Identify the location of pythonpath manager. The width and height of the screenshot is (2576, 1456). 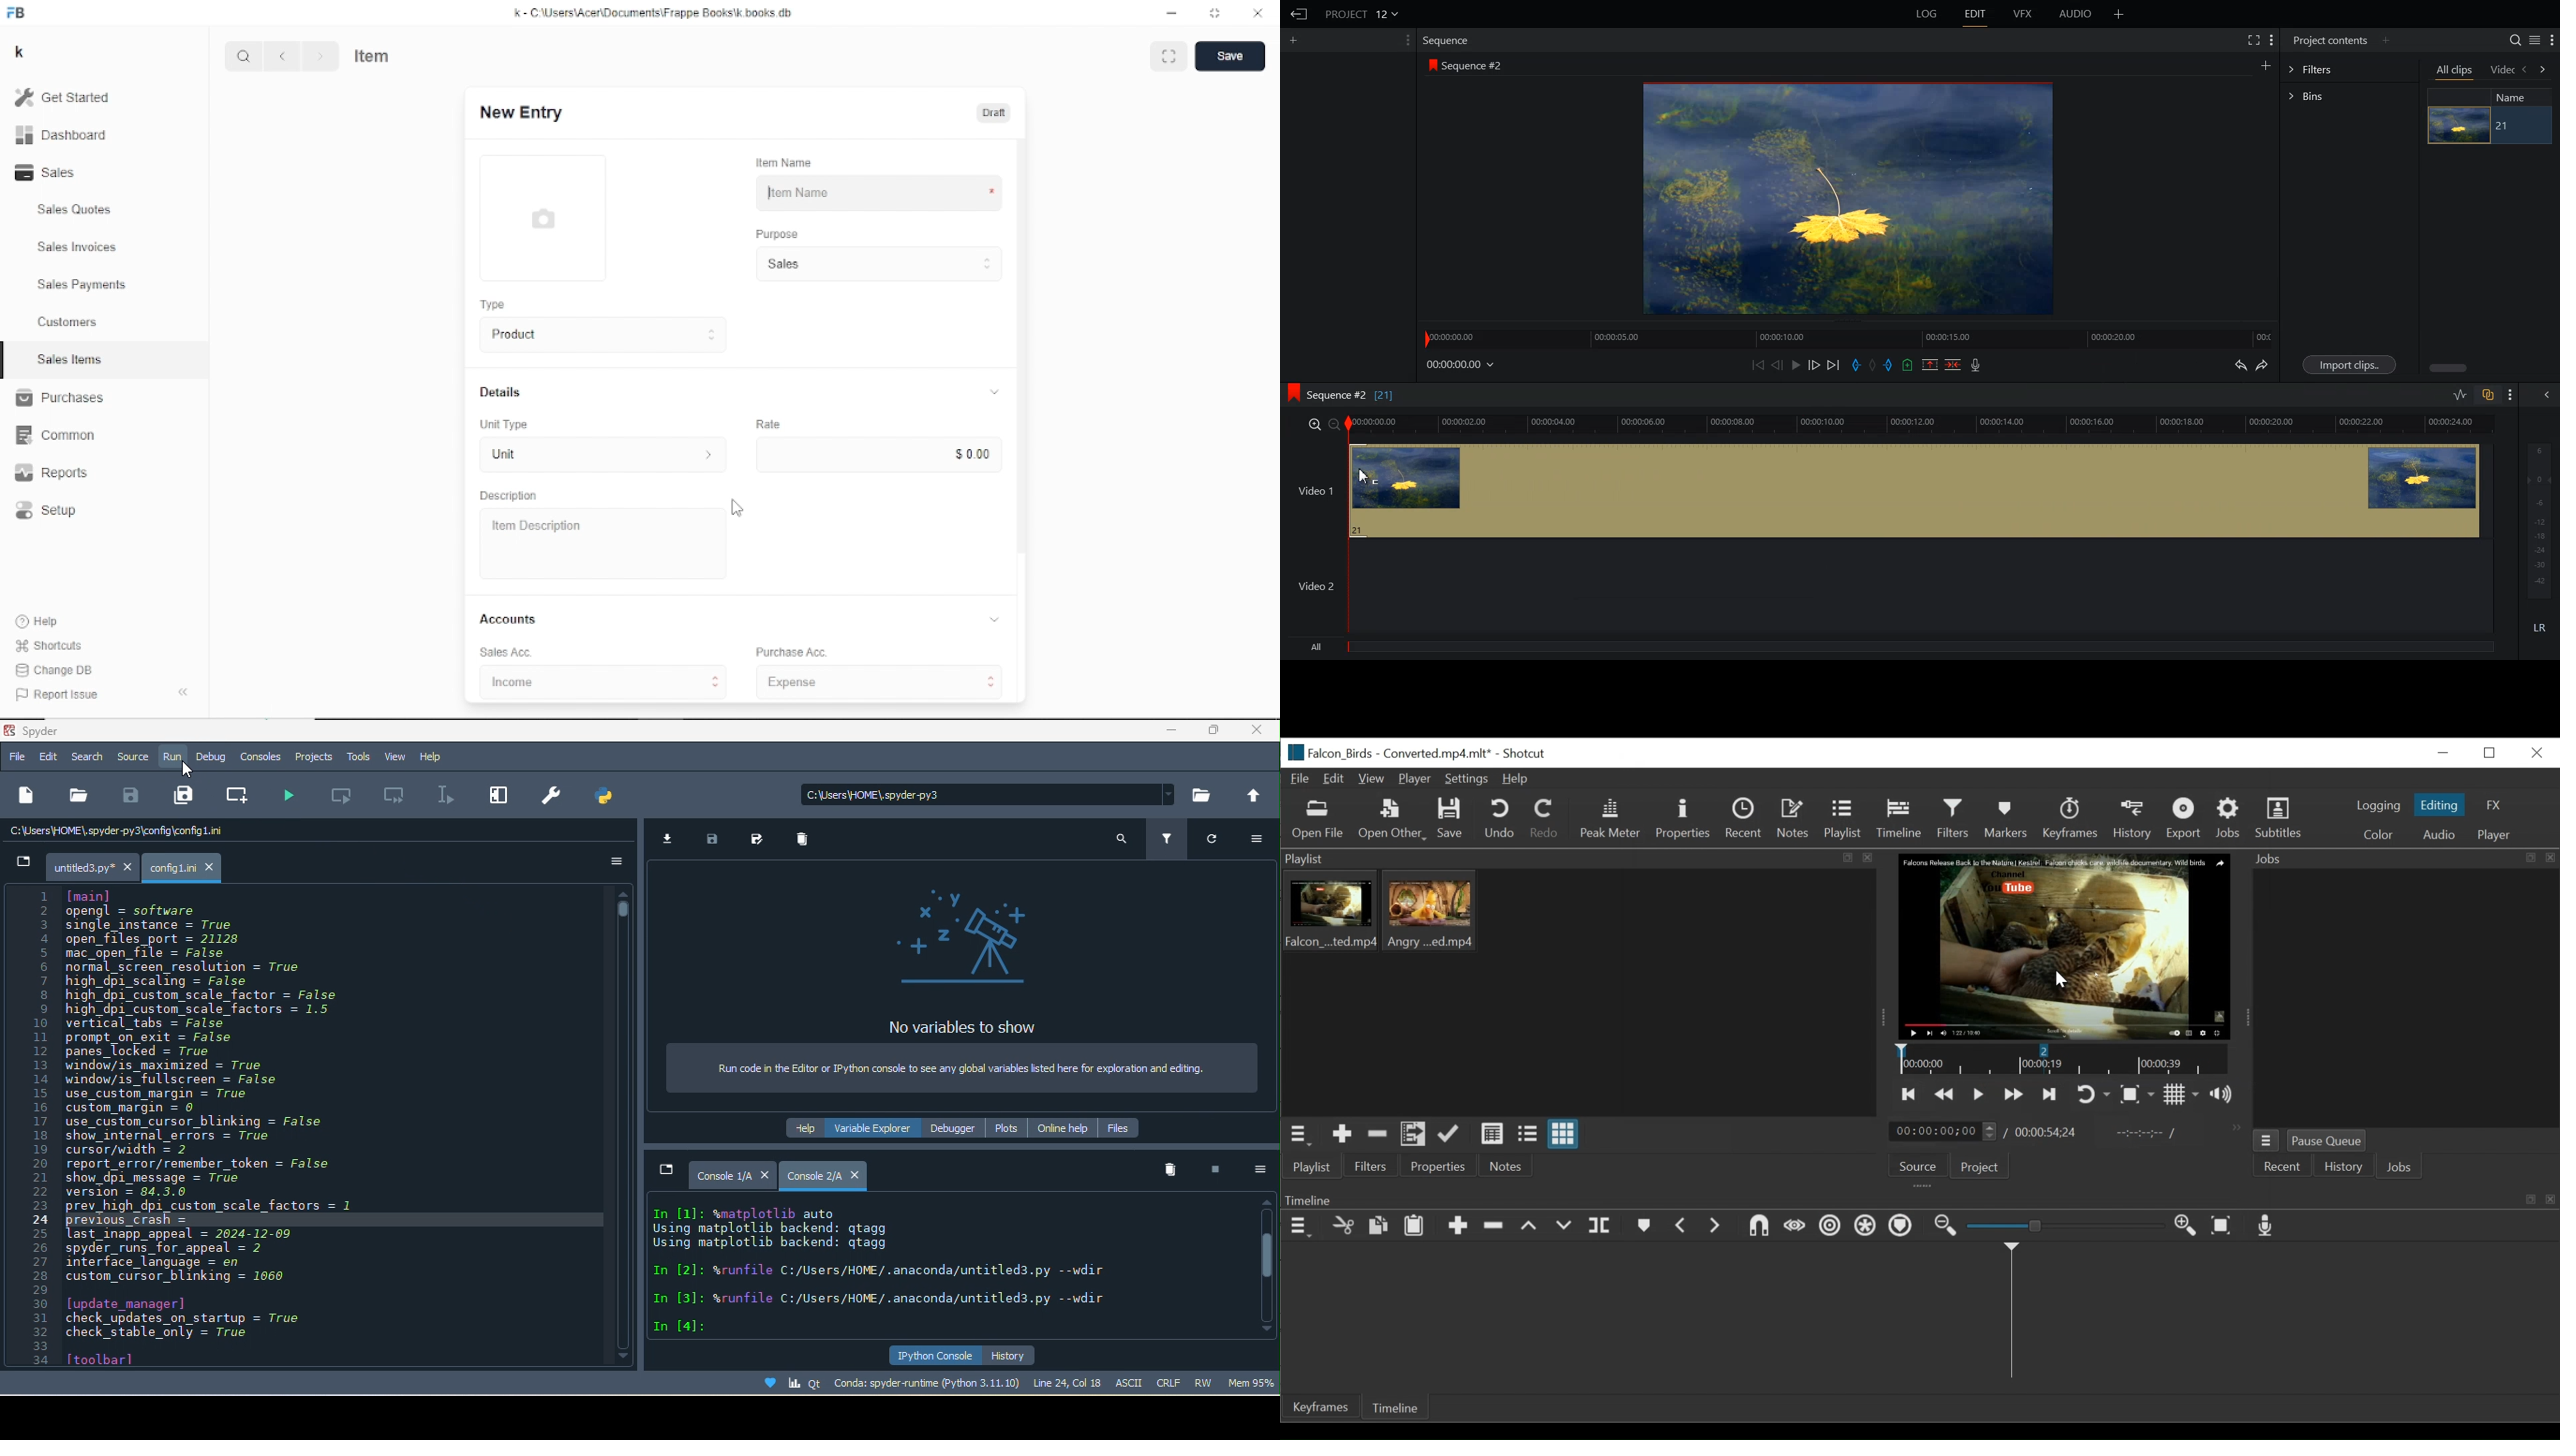
(609, 800).